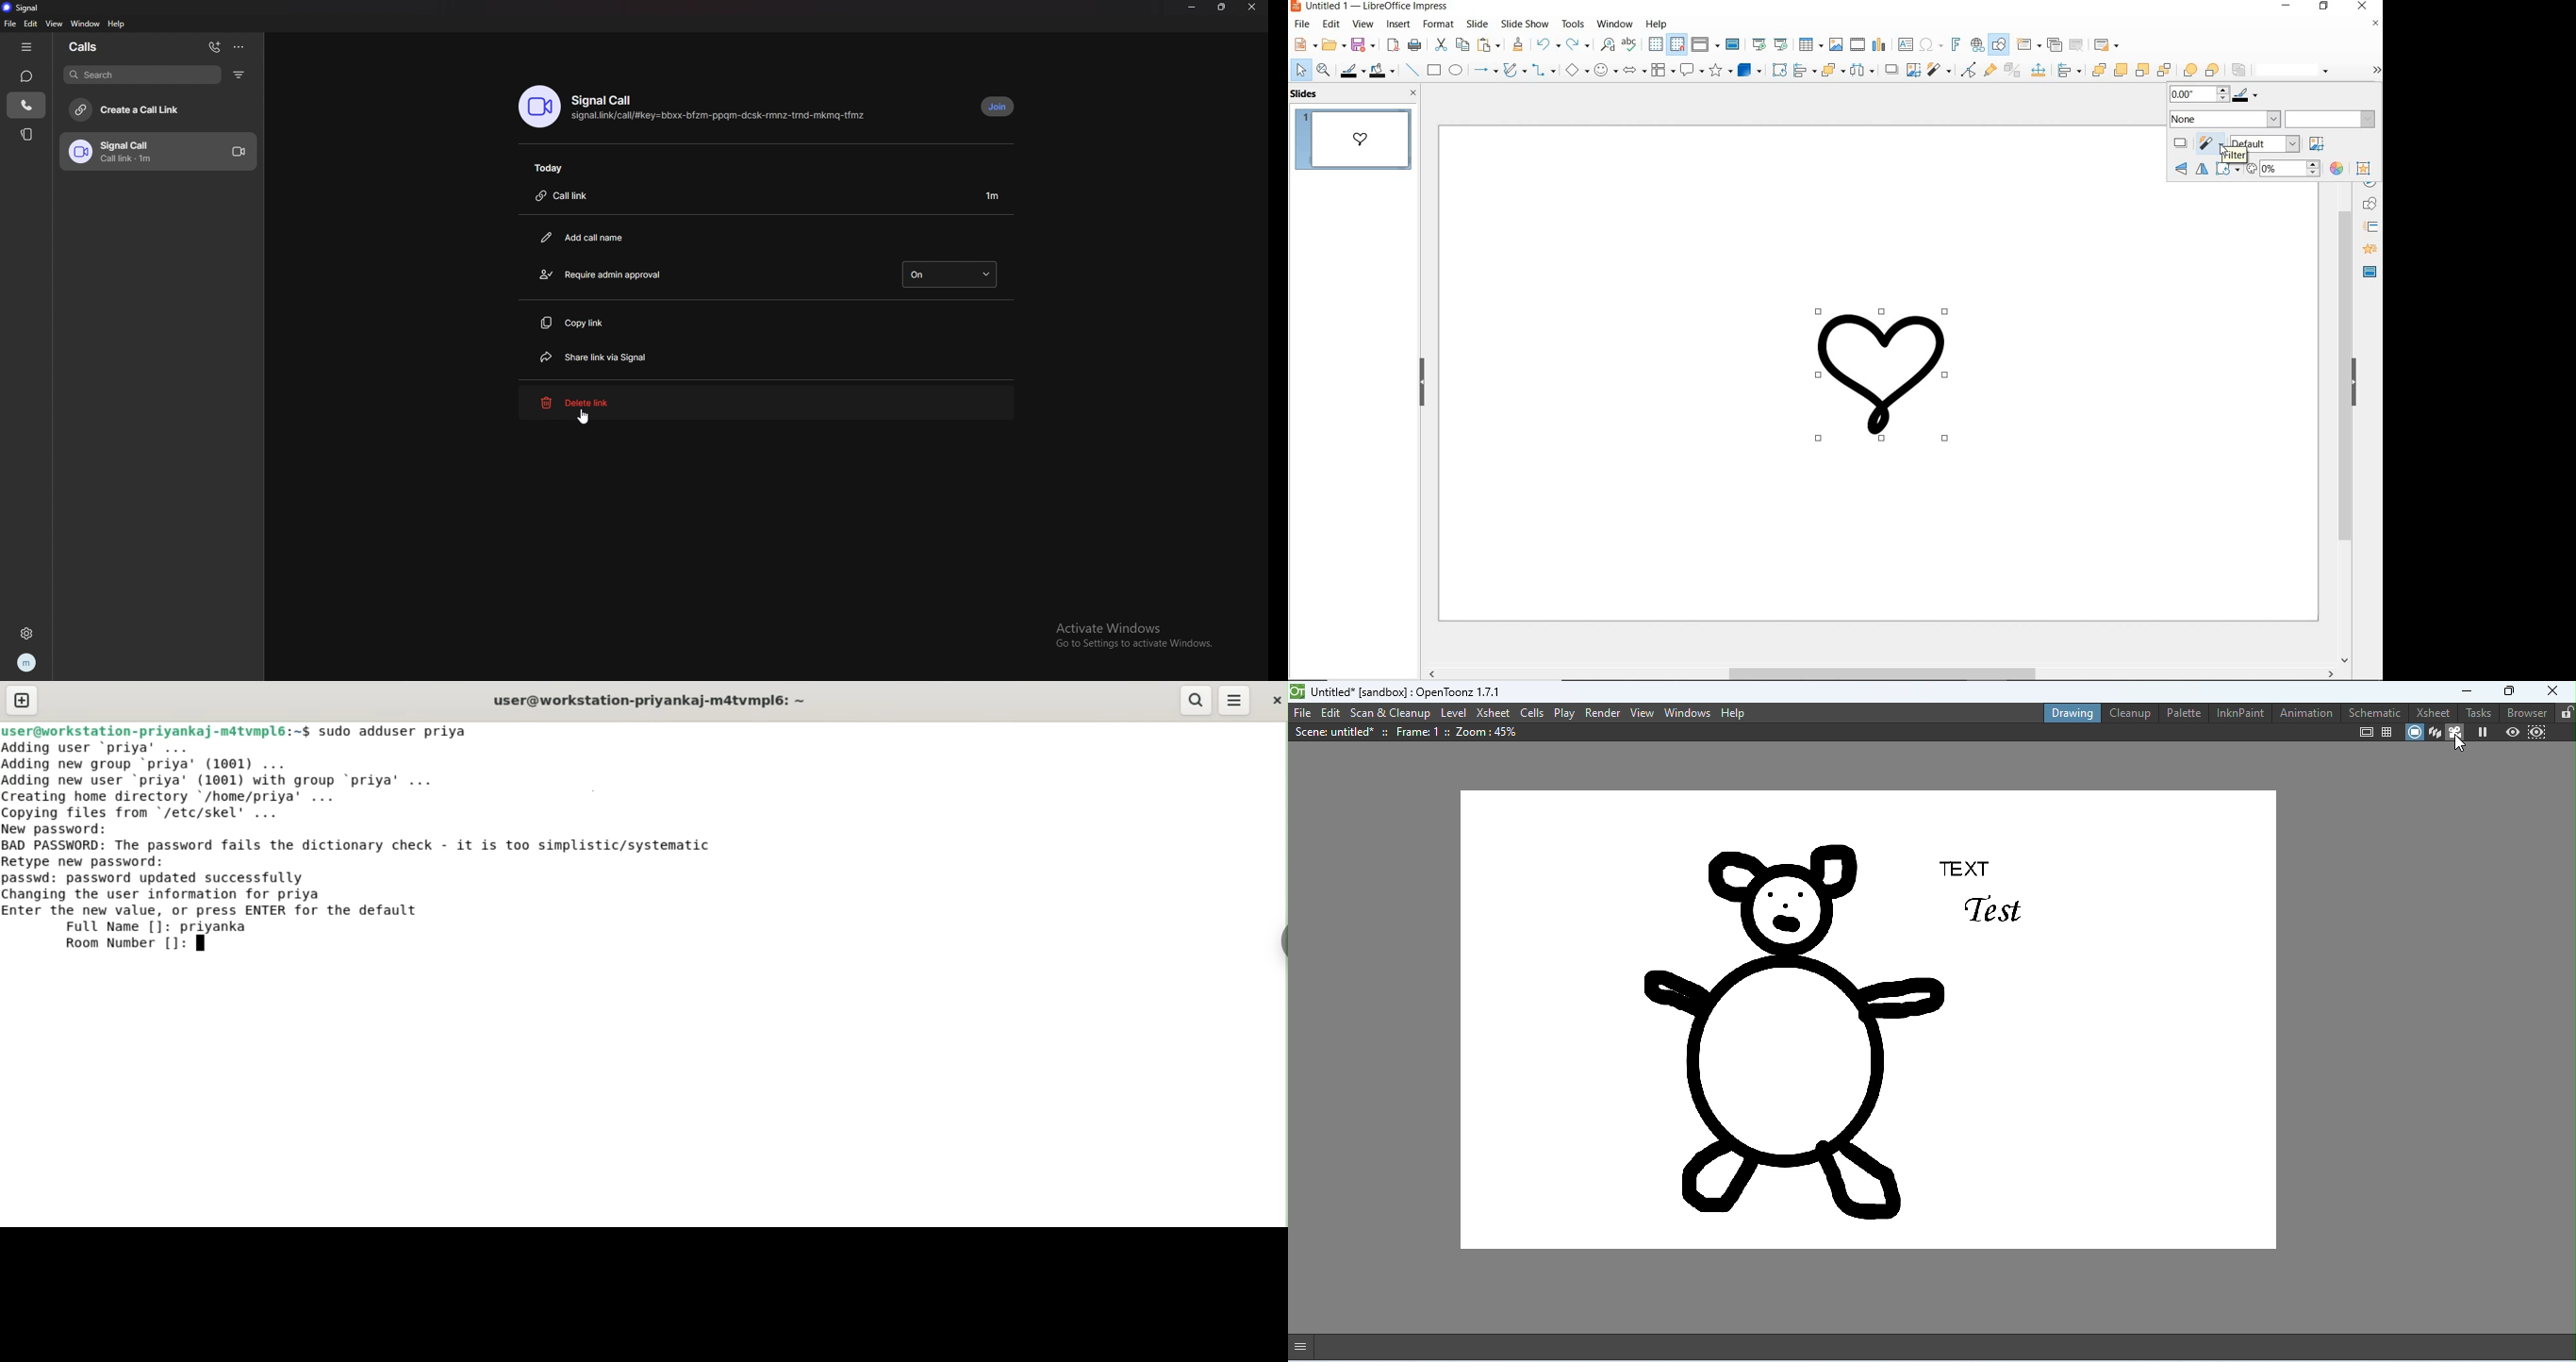 The width and height of the screenshot is (2576, 1372). What do you see at coordinates (56, 23) in the screenshot?
I see `view` at bounding box center [56, 23].